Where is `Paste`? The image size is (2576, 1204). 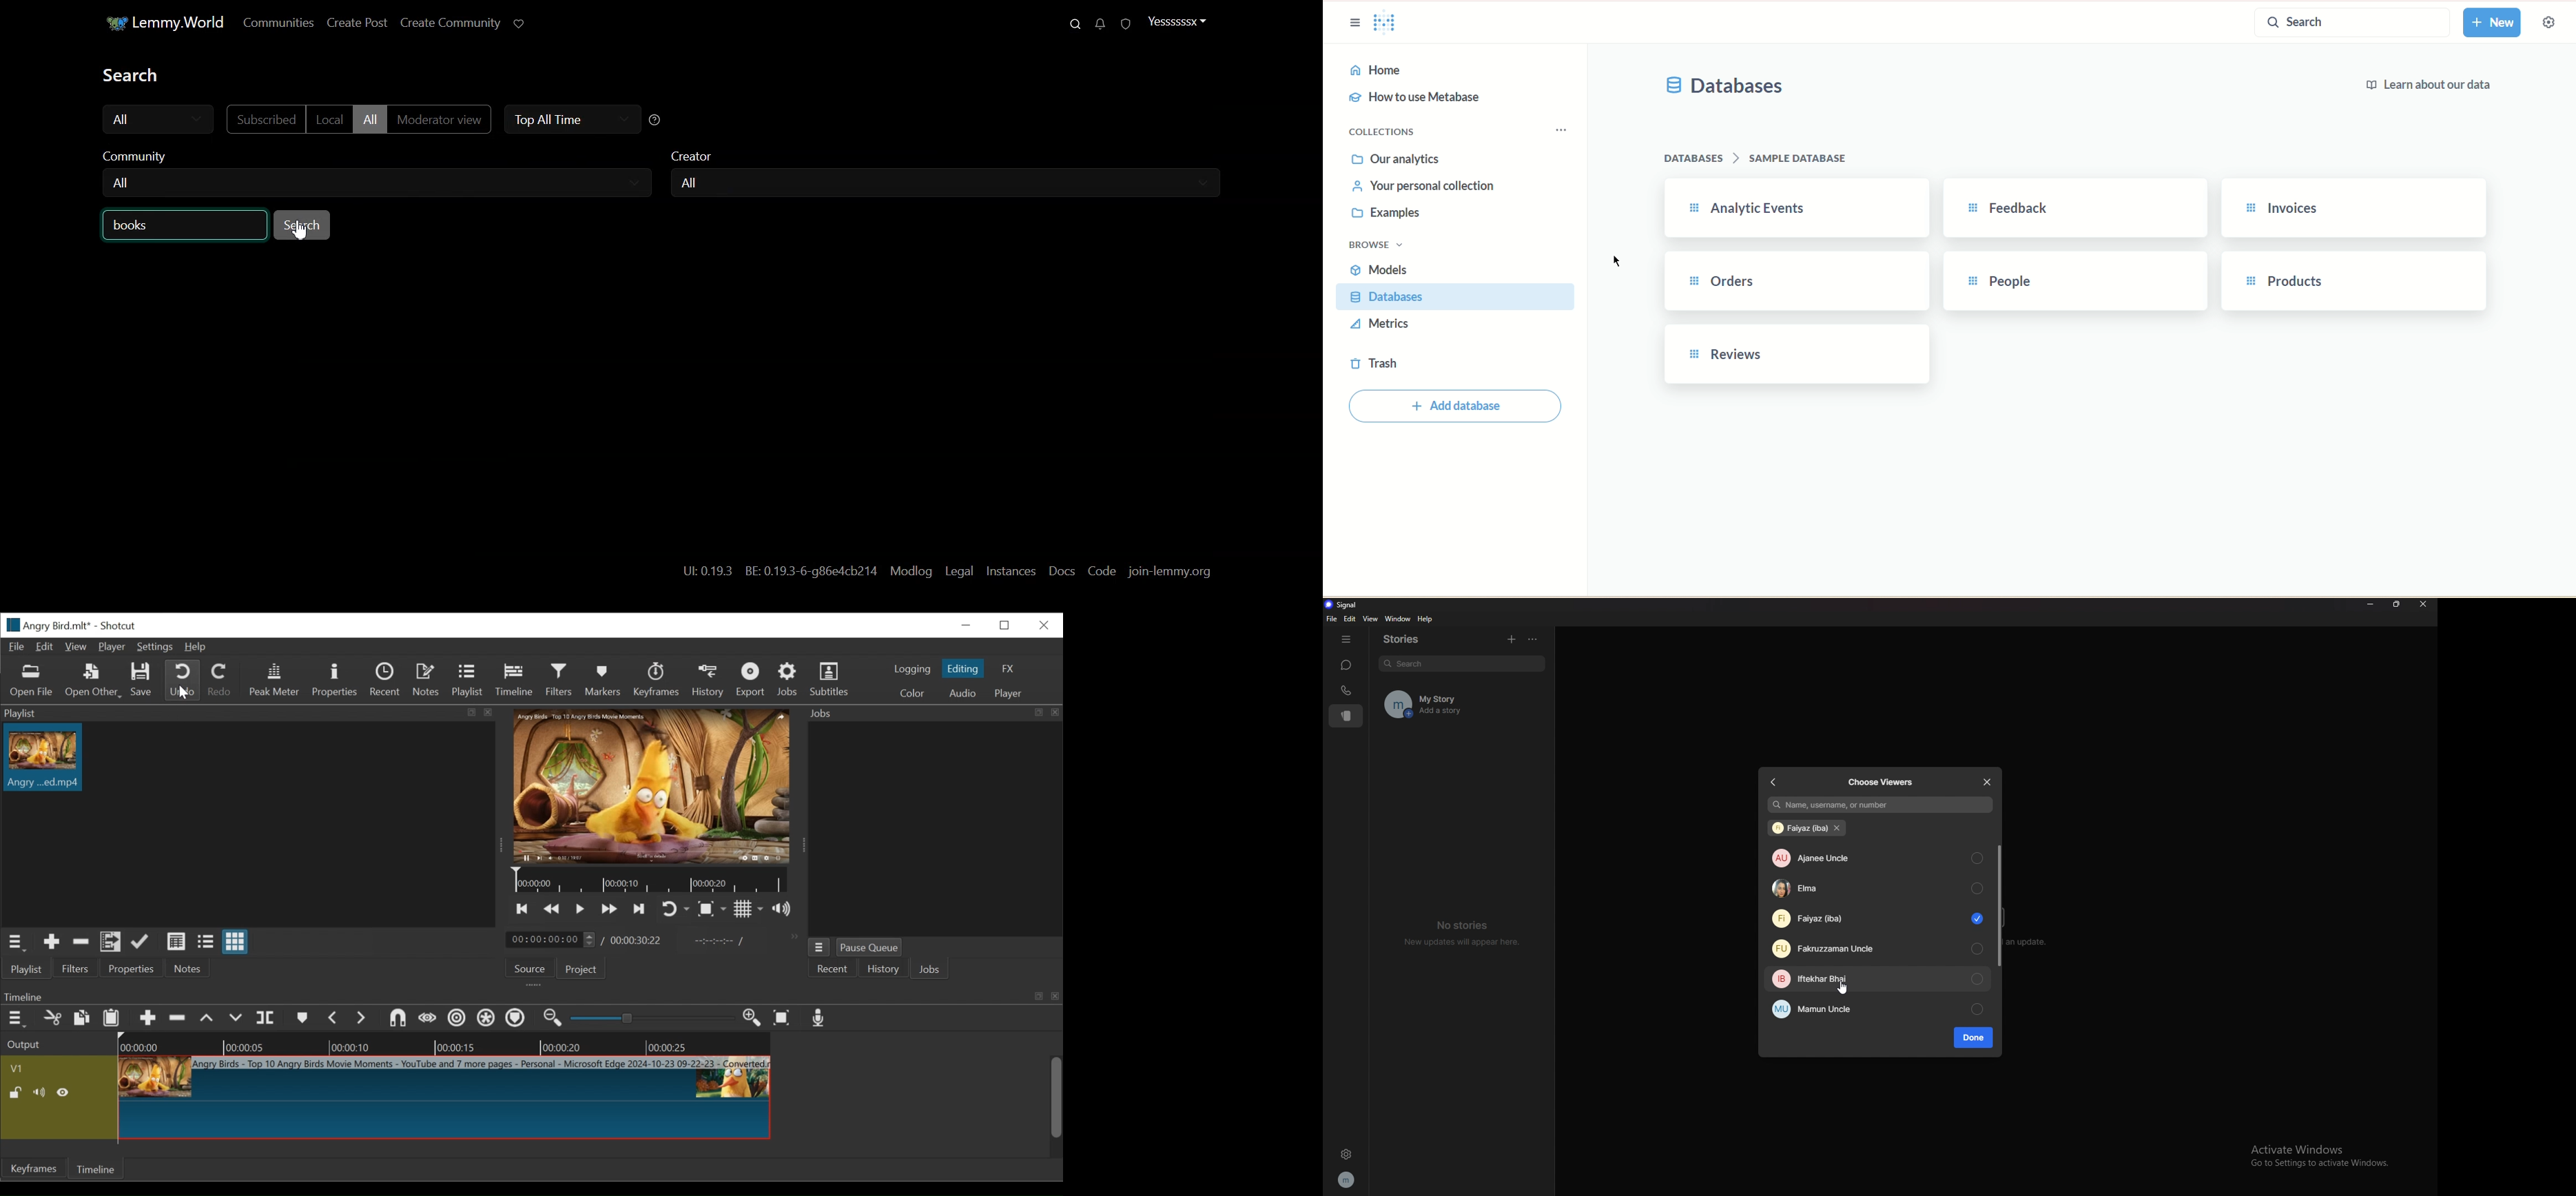
Paste is located at coordinates (81, 1018).